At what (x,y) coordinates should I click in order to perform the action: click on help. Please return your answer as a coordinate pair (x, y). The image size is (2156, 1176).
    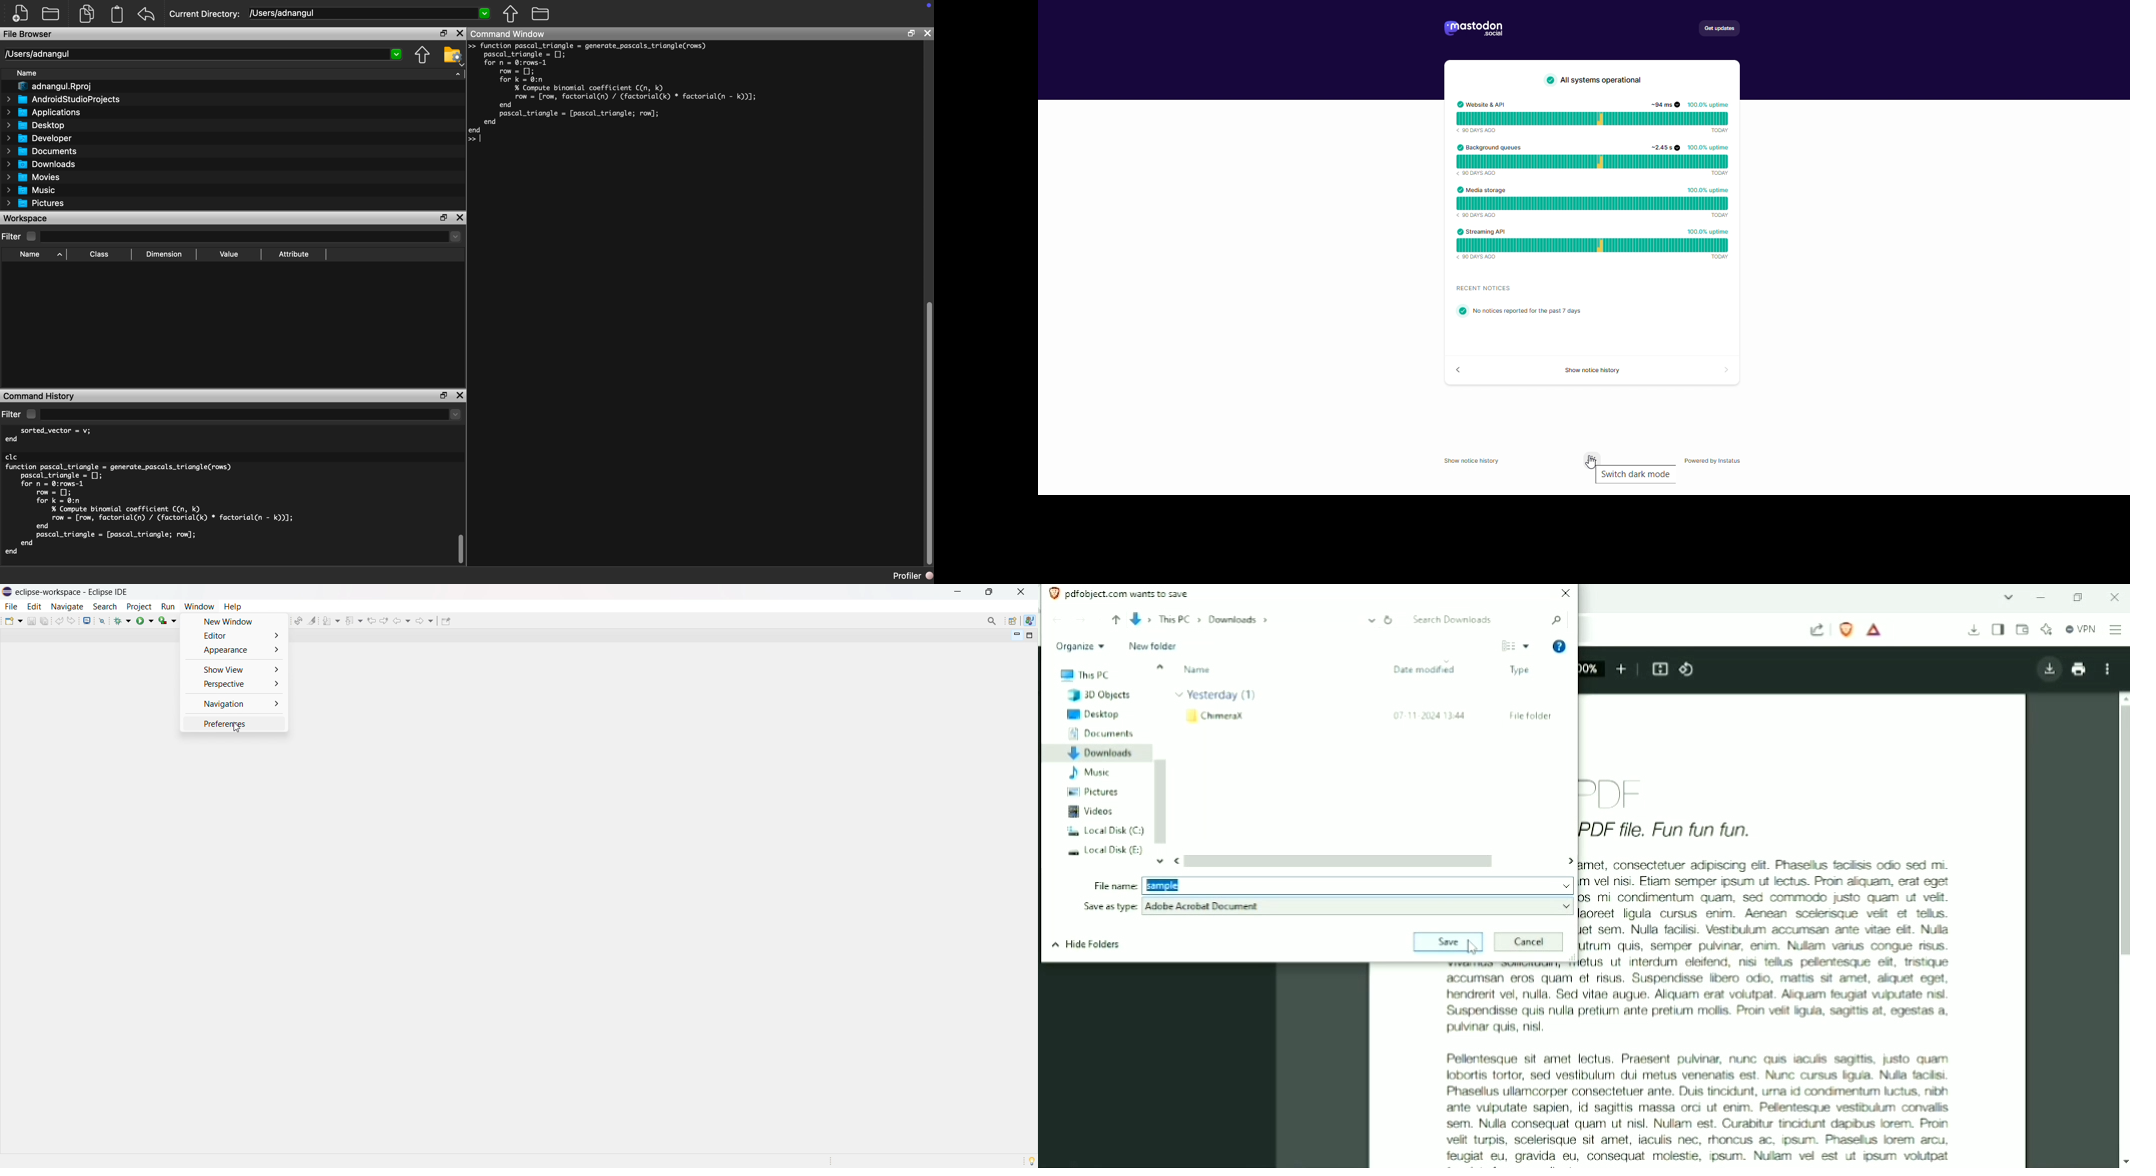
    Looking at the image, I should click on (233, 606).